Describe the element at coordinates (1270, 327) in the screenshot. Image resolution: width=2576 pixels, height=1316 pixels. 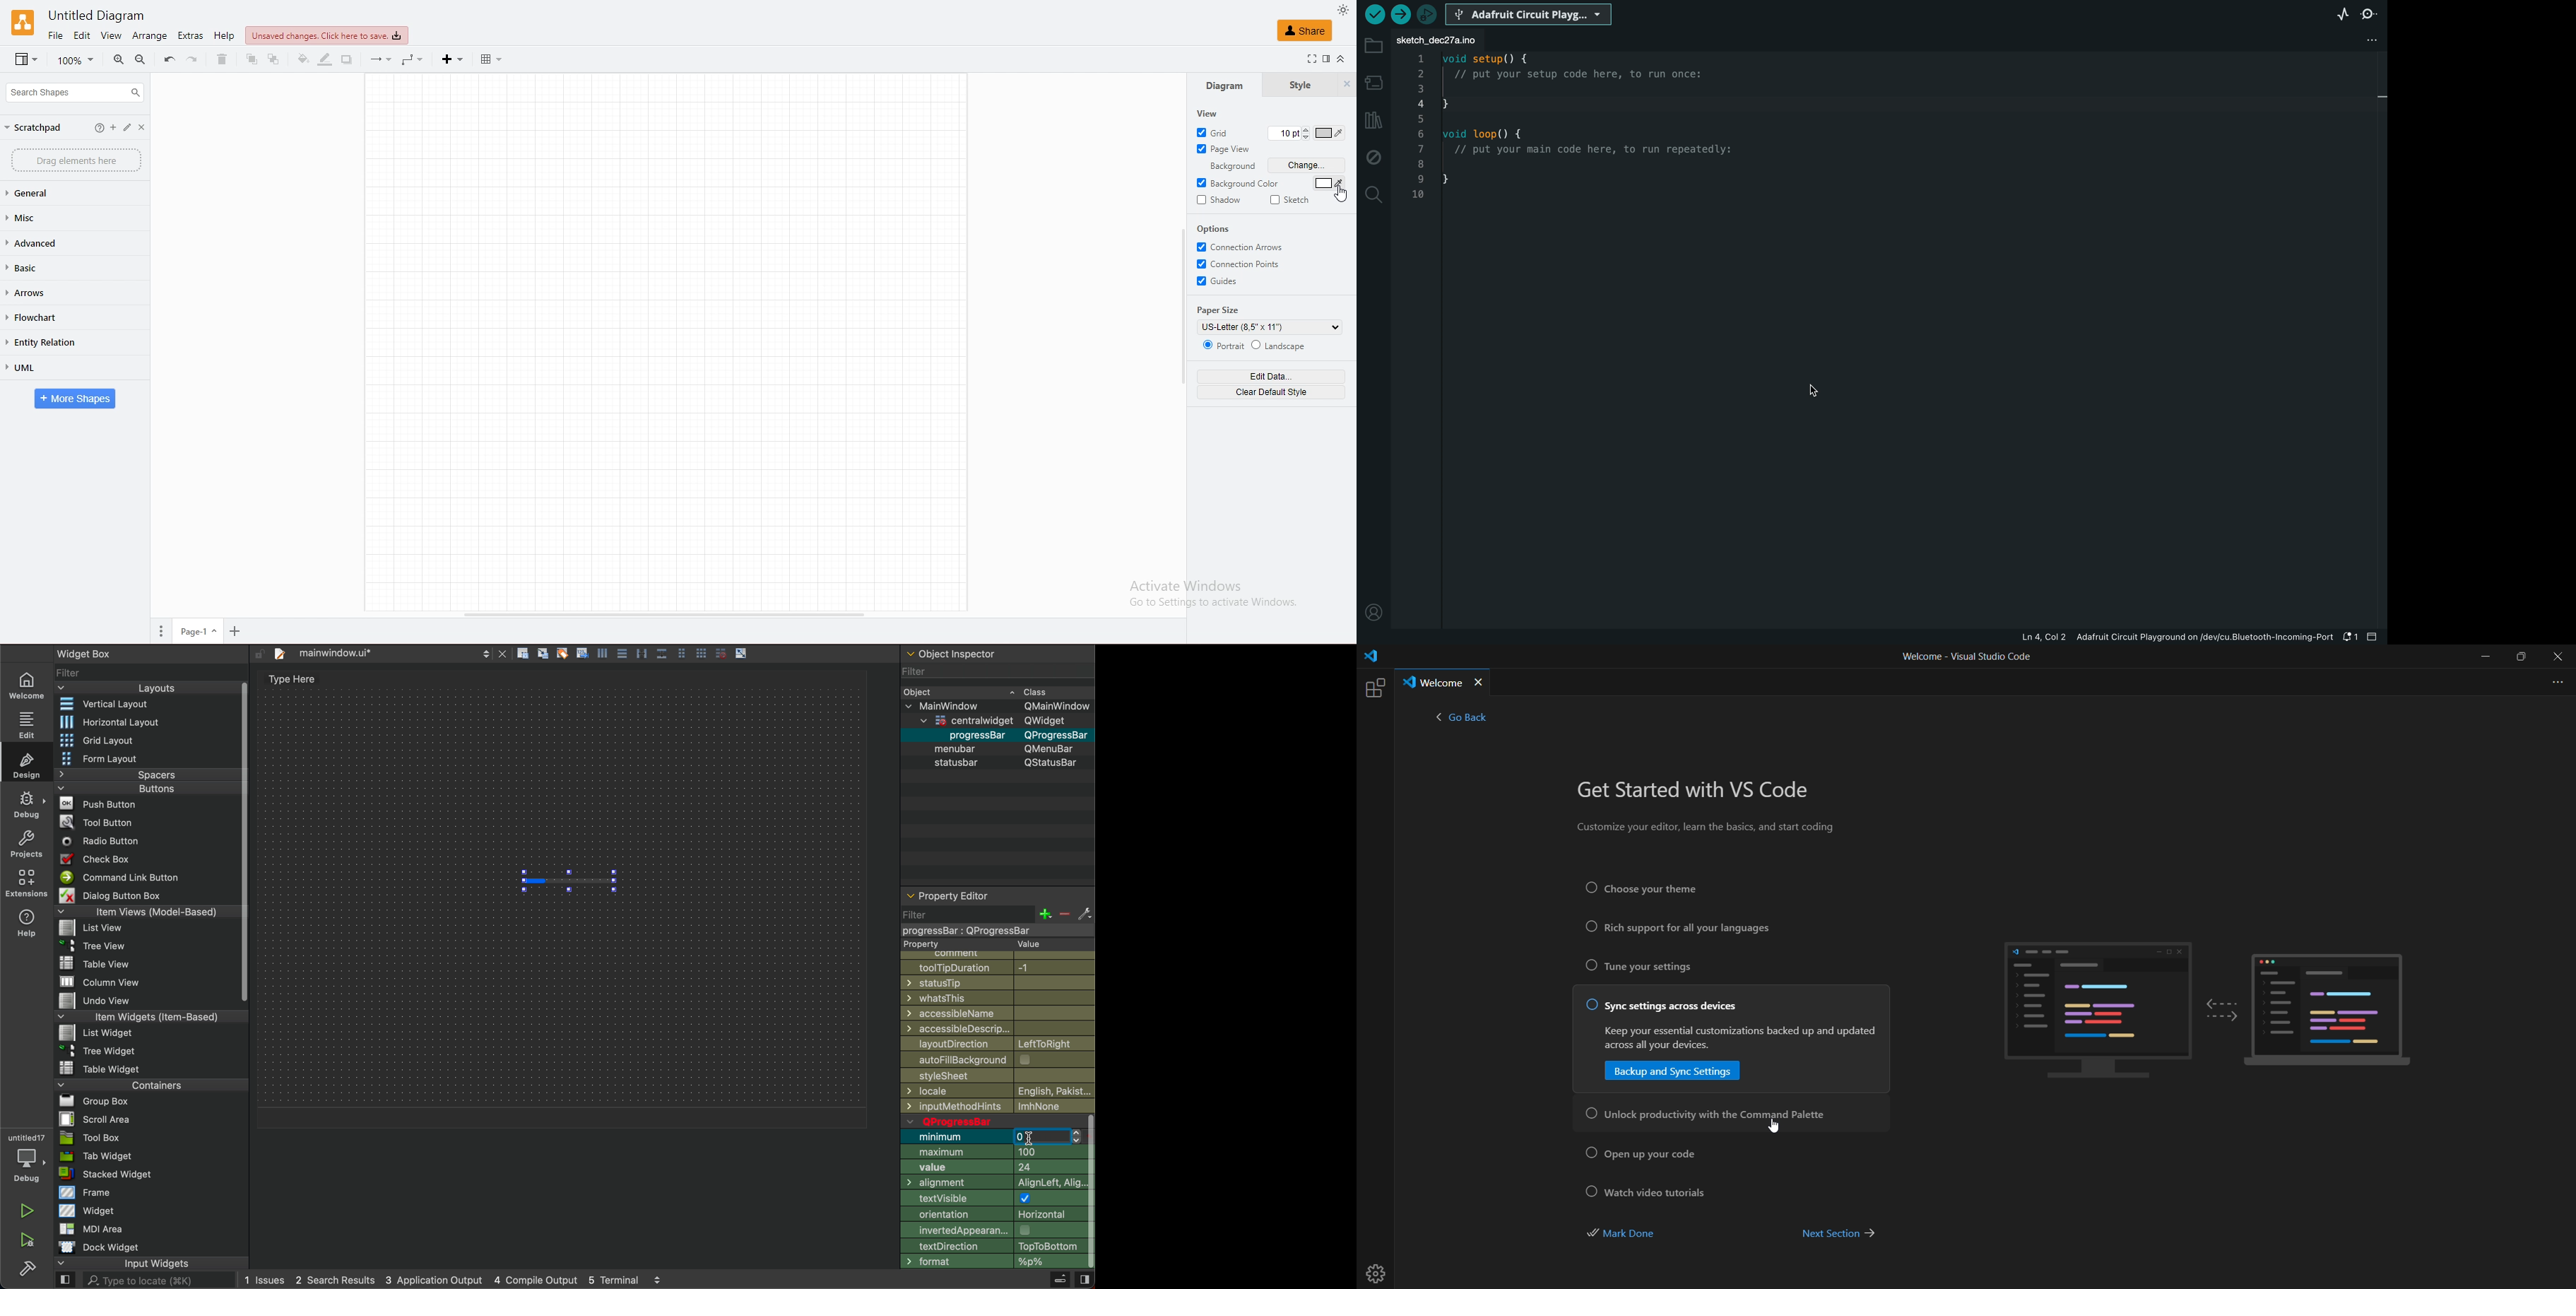
I see `paper size value` at that location.